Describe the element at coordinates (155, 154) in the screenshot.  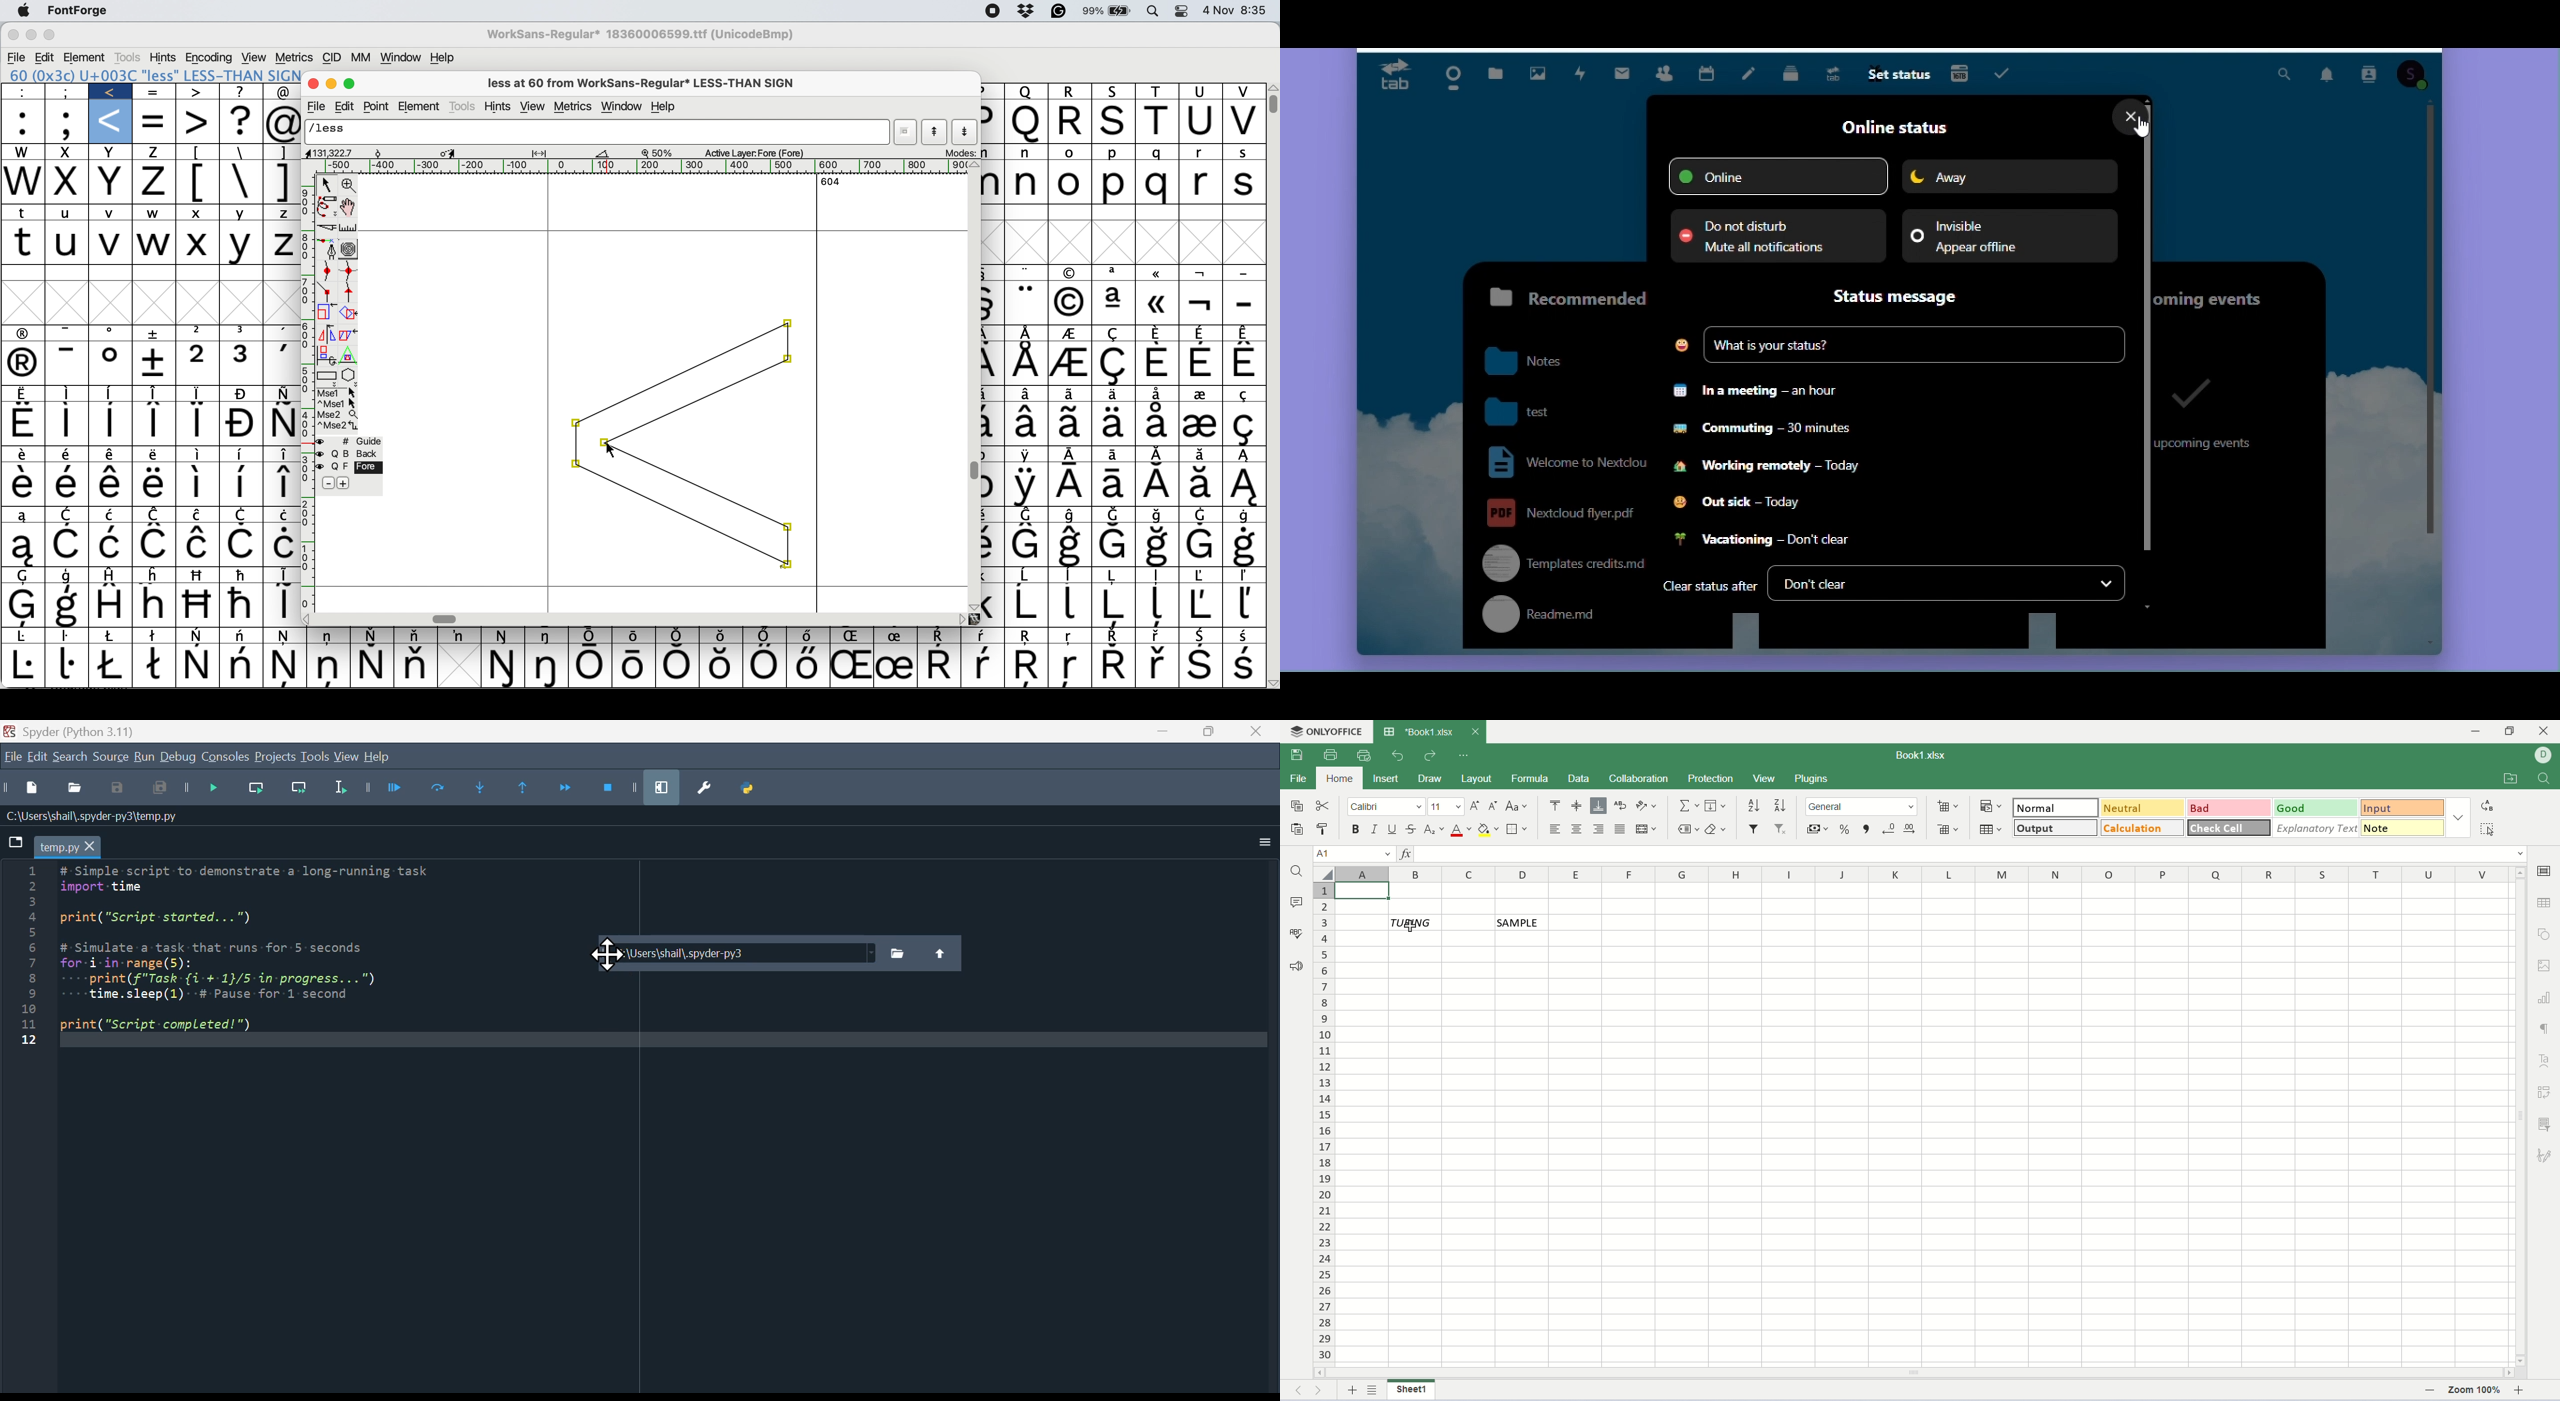
I see `z` at that location.